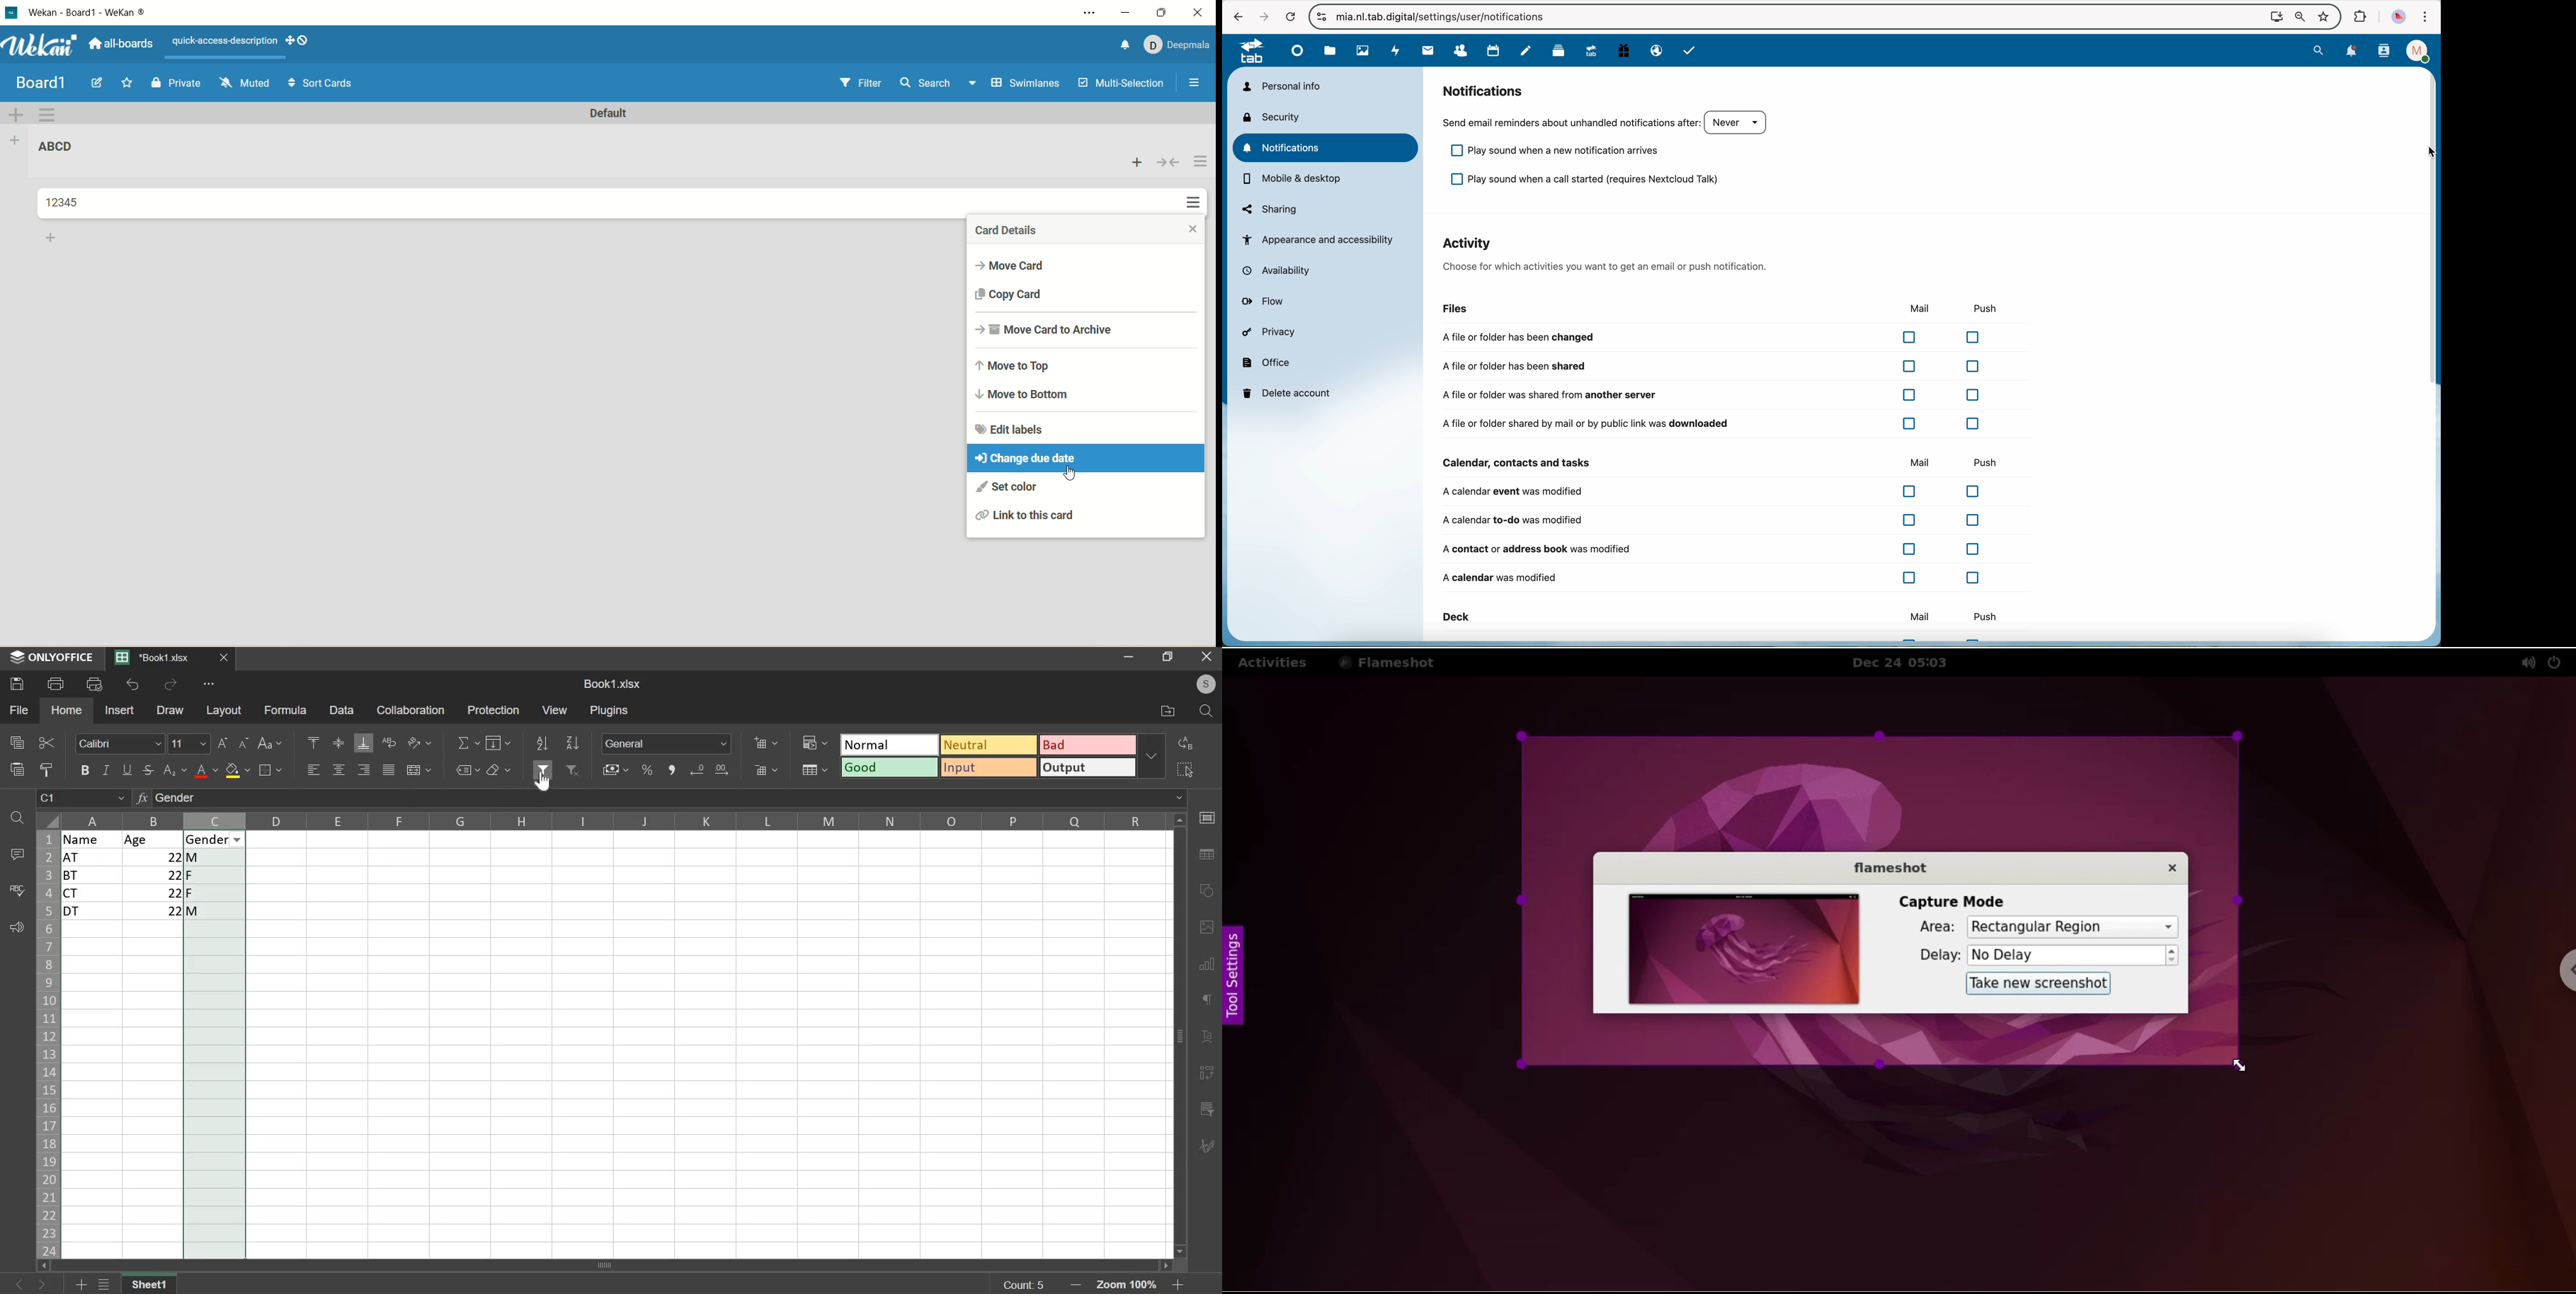 The image size is (2576, 1316). I want to click on push, so click(1989, 308).